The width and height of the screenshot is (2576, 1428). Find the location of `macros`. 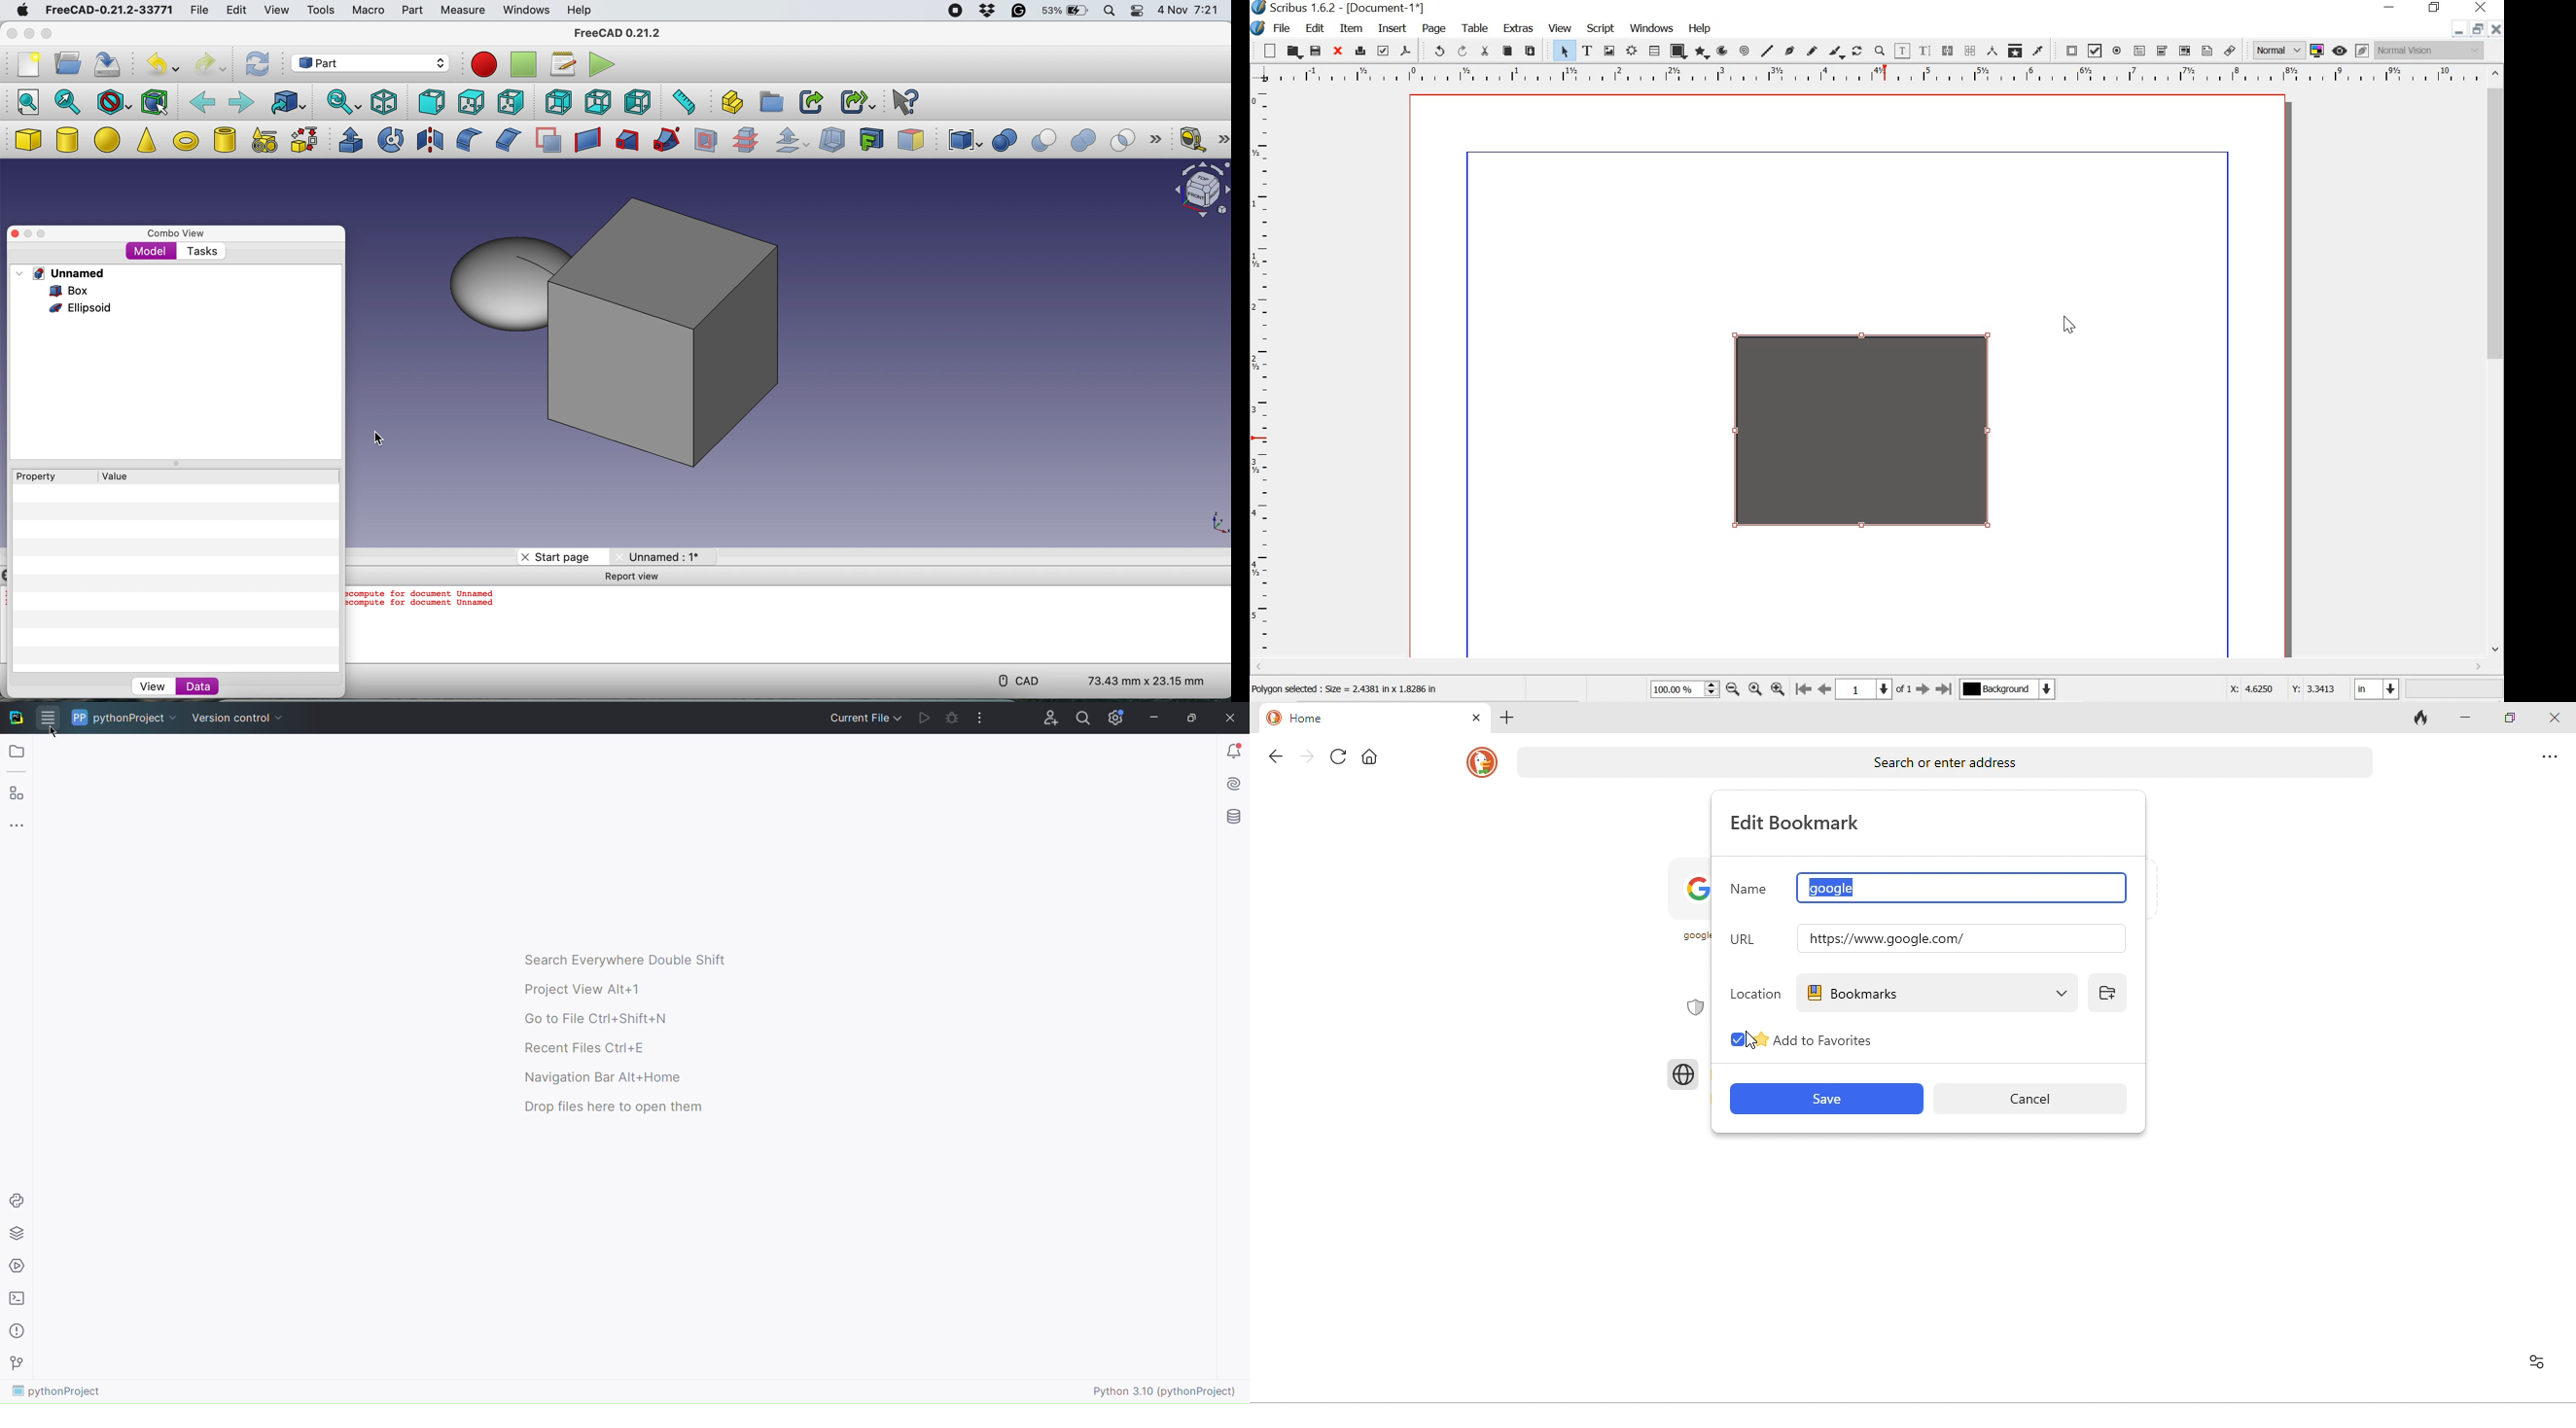

macros is located at coordinates (561, 65).